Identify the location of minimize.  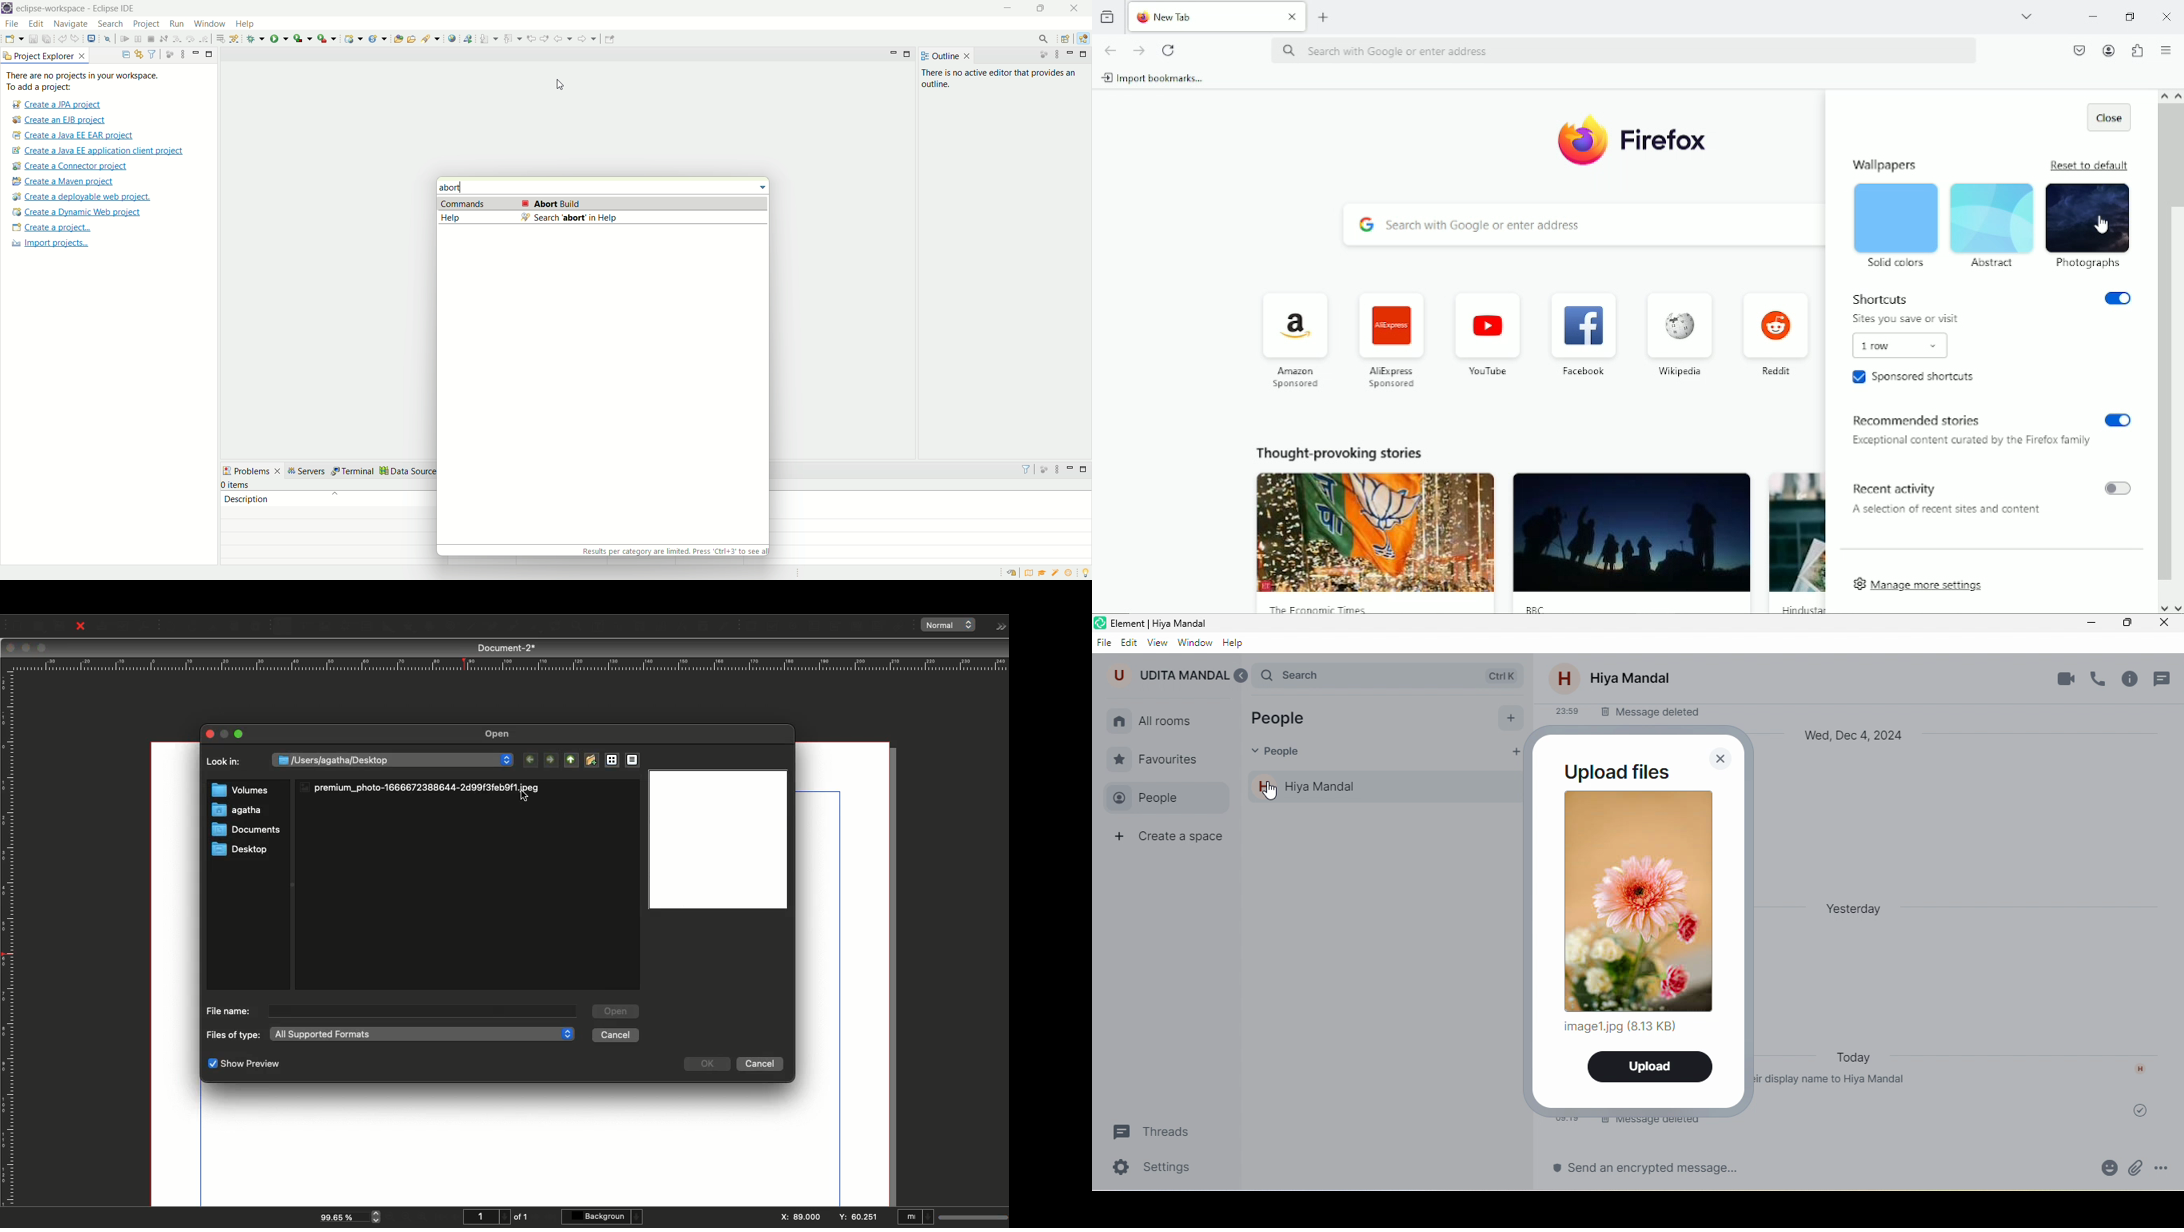
(1006, 7).